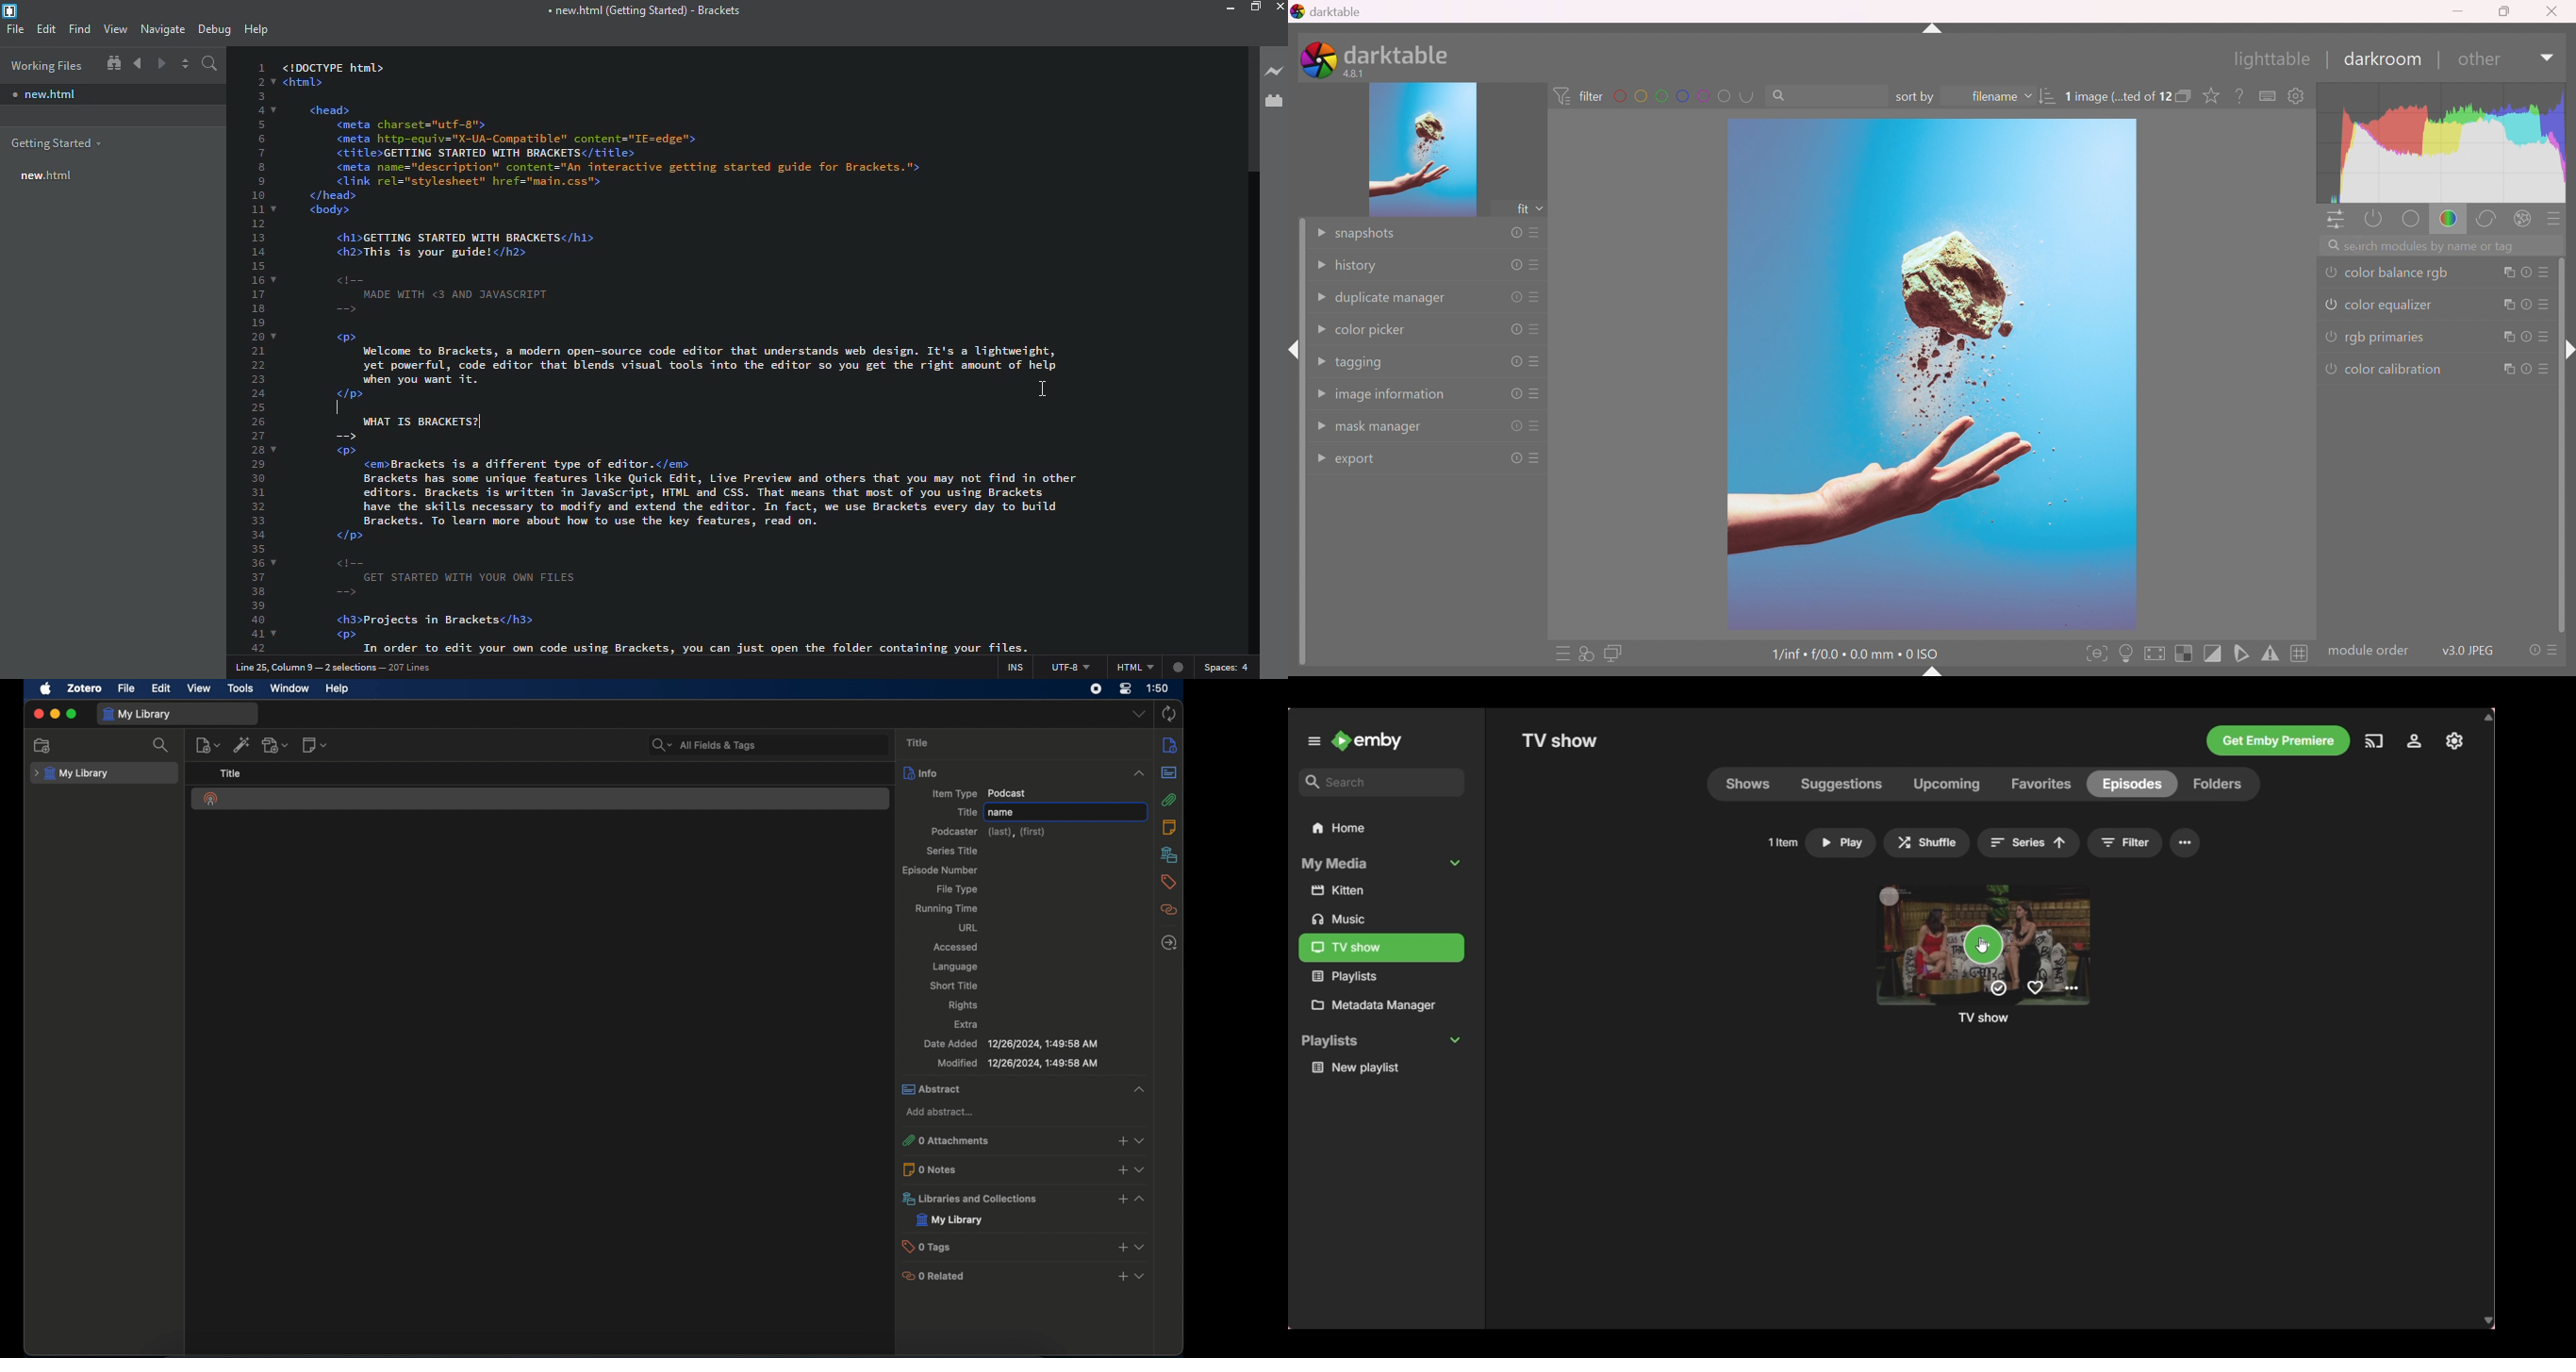  What do you see at coordinates (72, 714) in the screenshot?
I see `maximize` at bounding box center [72, 714].